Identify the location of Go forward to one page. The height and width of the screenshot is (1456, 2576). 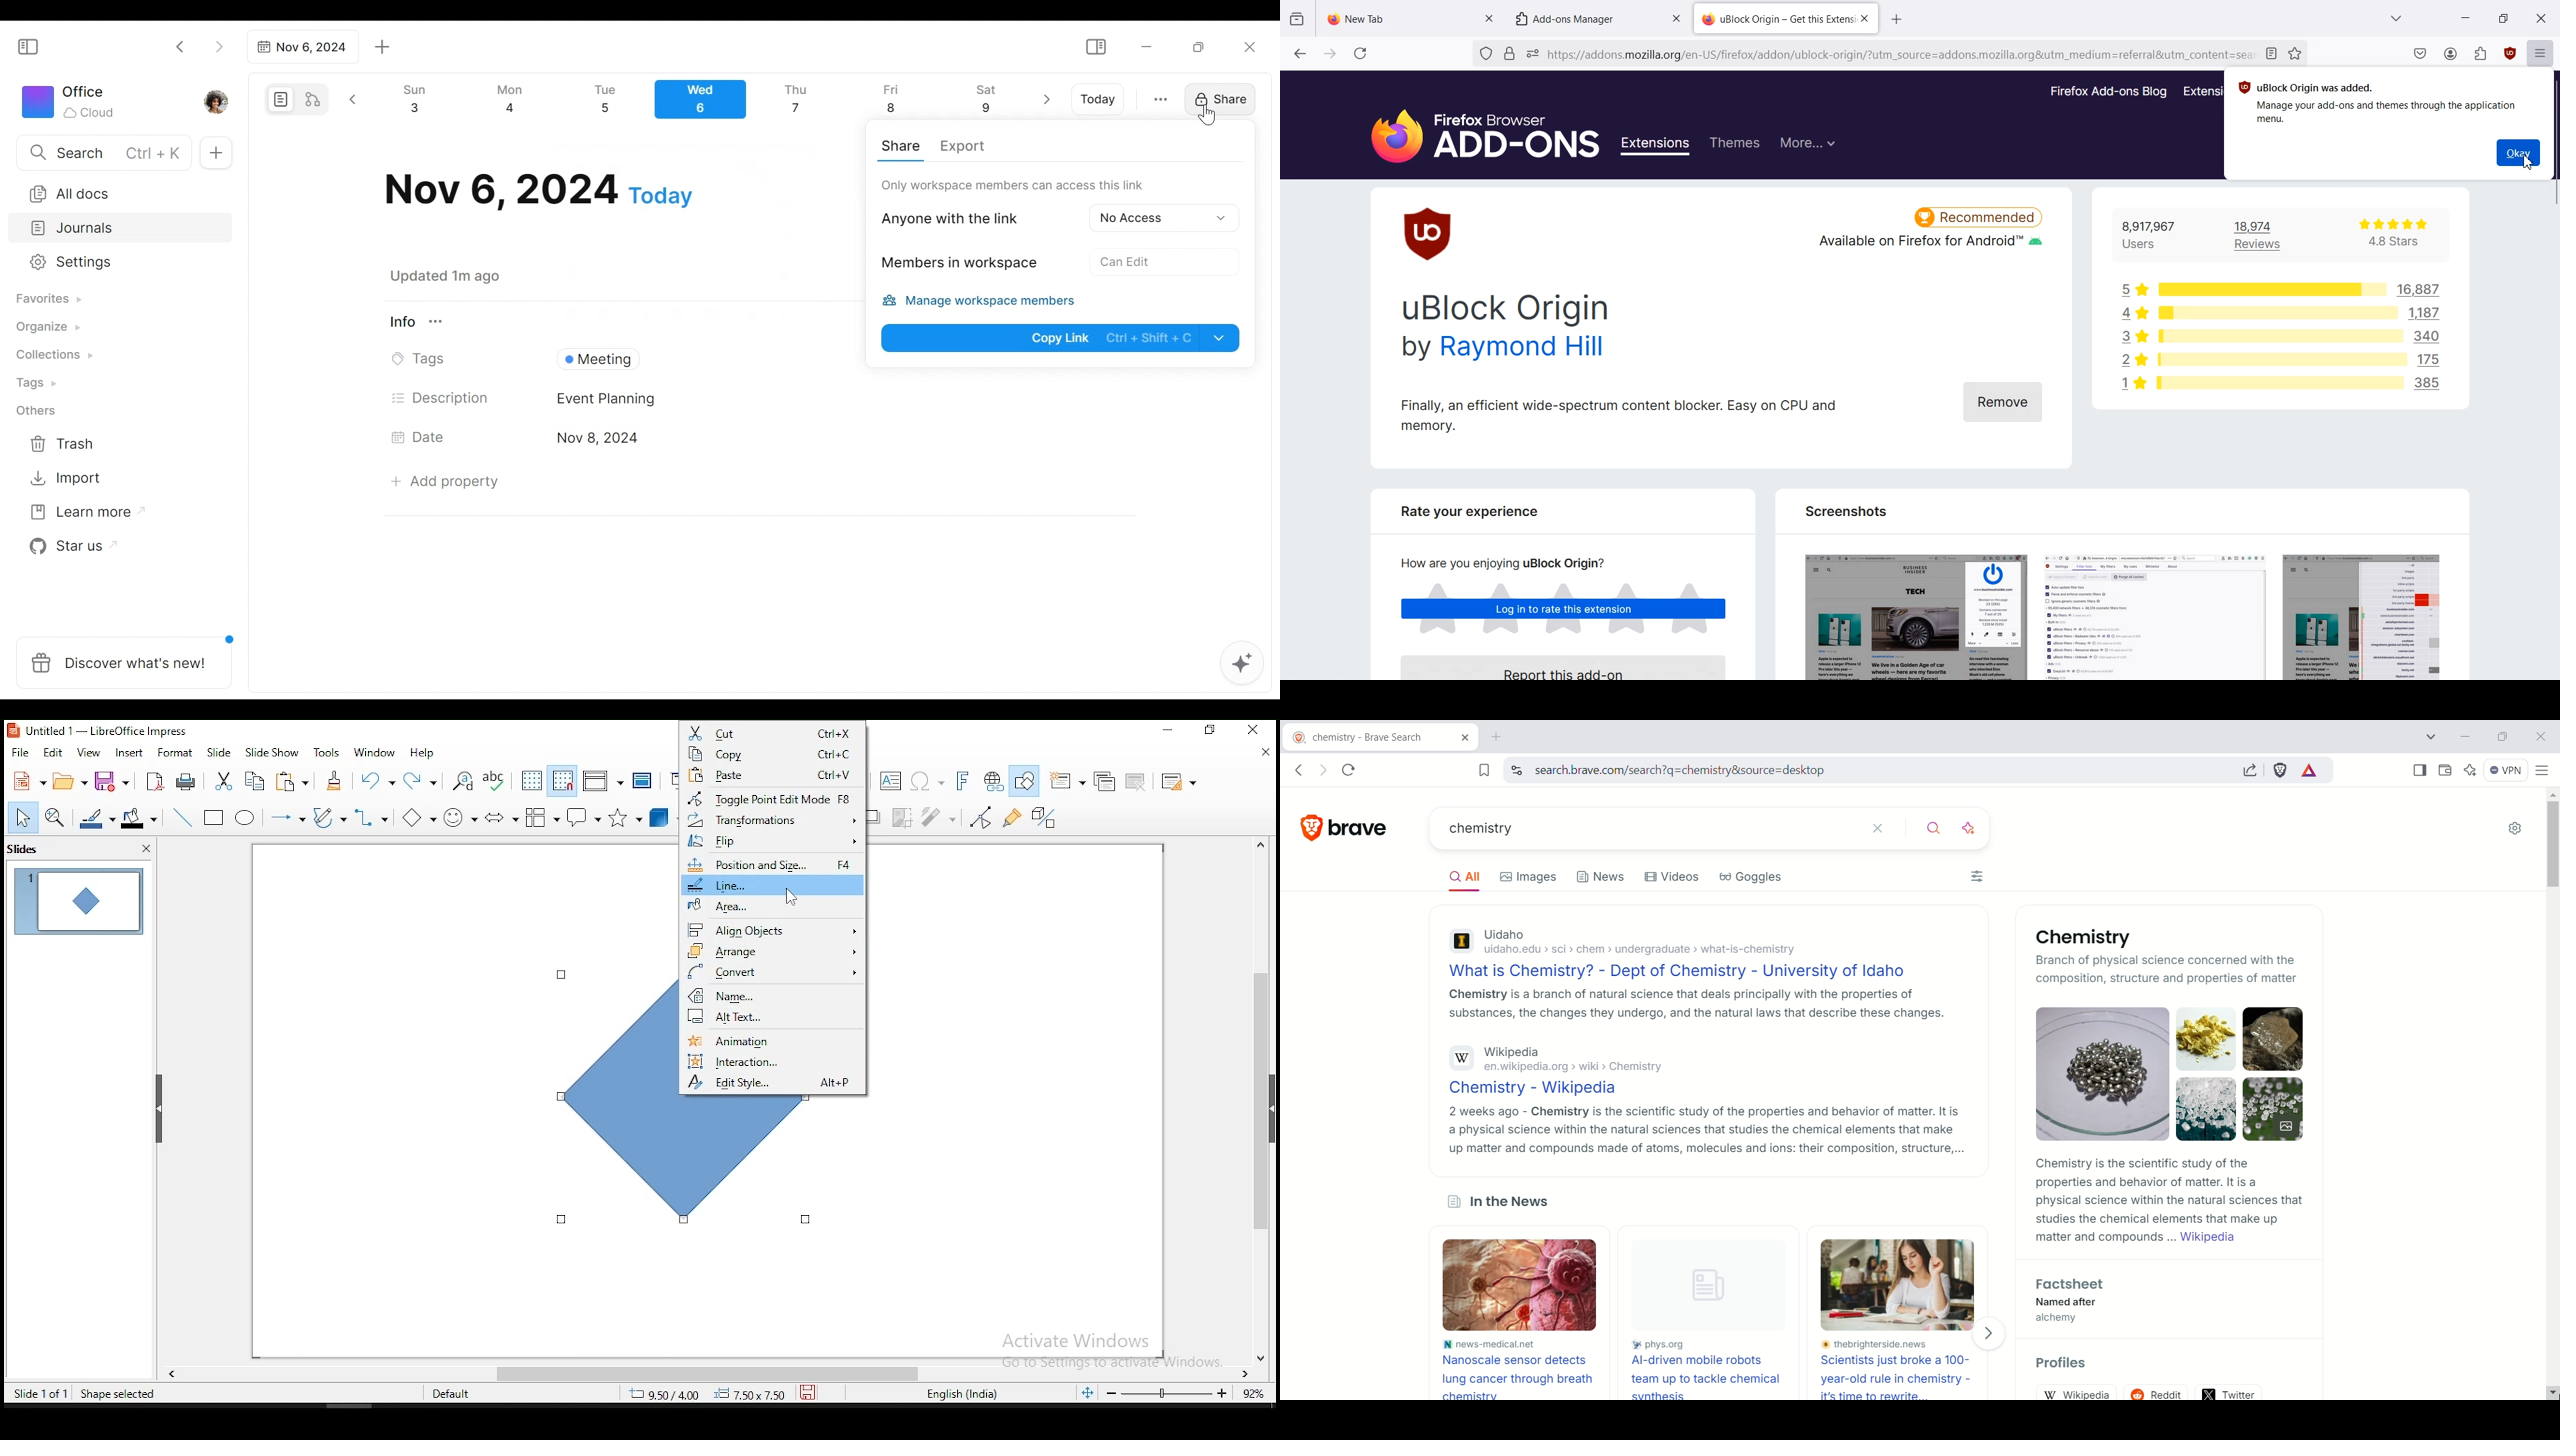
(1329, 53).